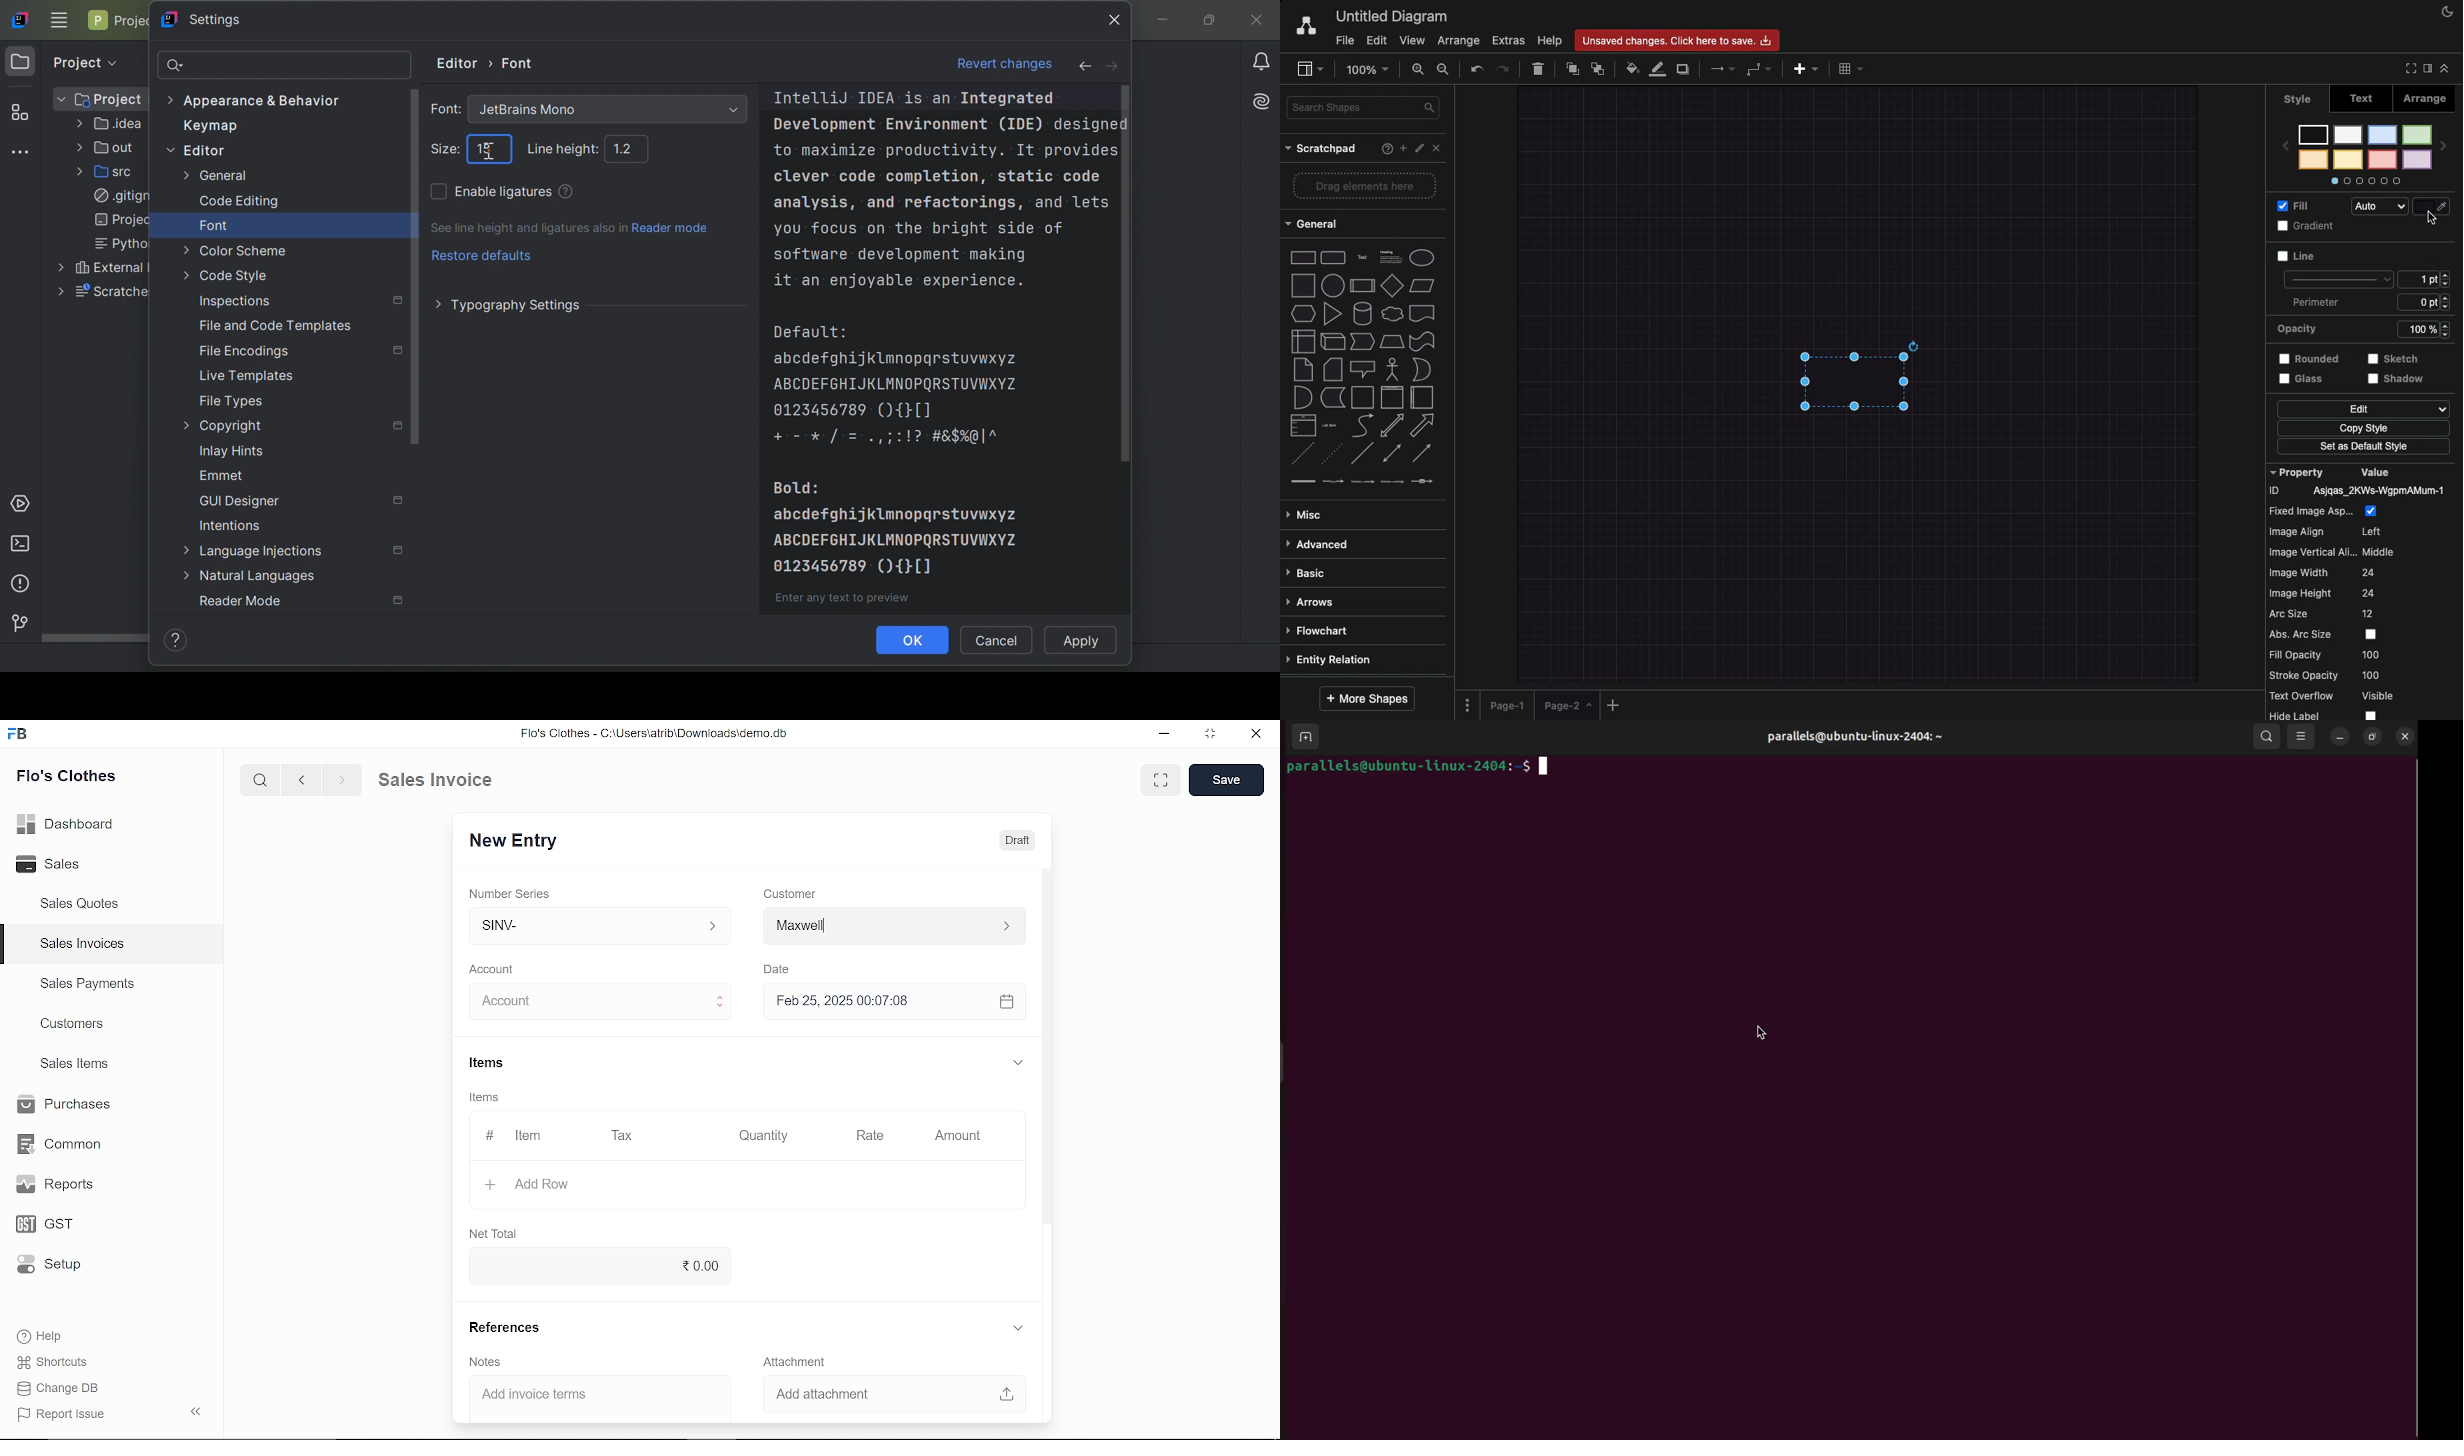 The width and height of the screenshot is (2464, 1456). I want to click on Size, so click(2429, 292).